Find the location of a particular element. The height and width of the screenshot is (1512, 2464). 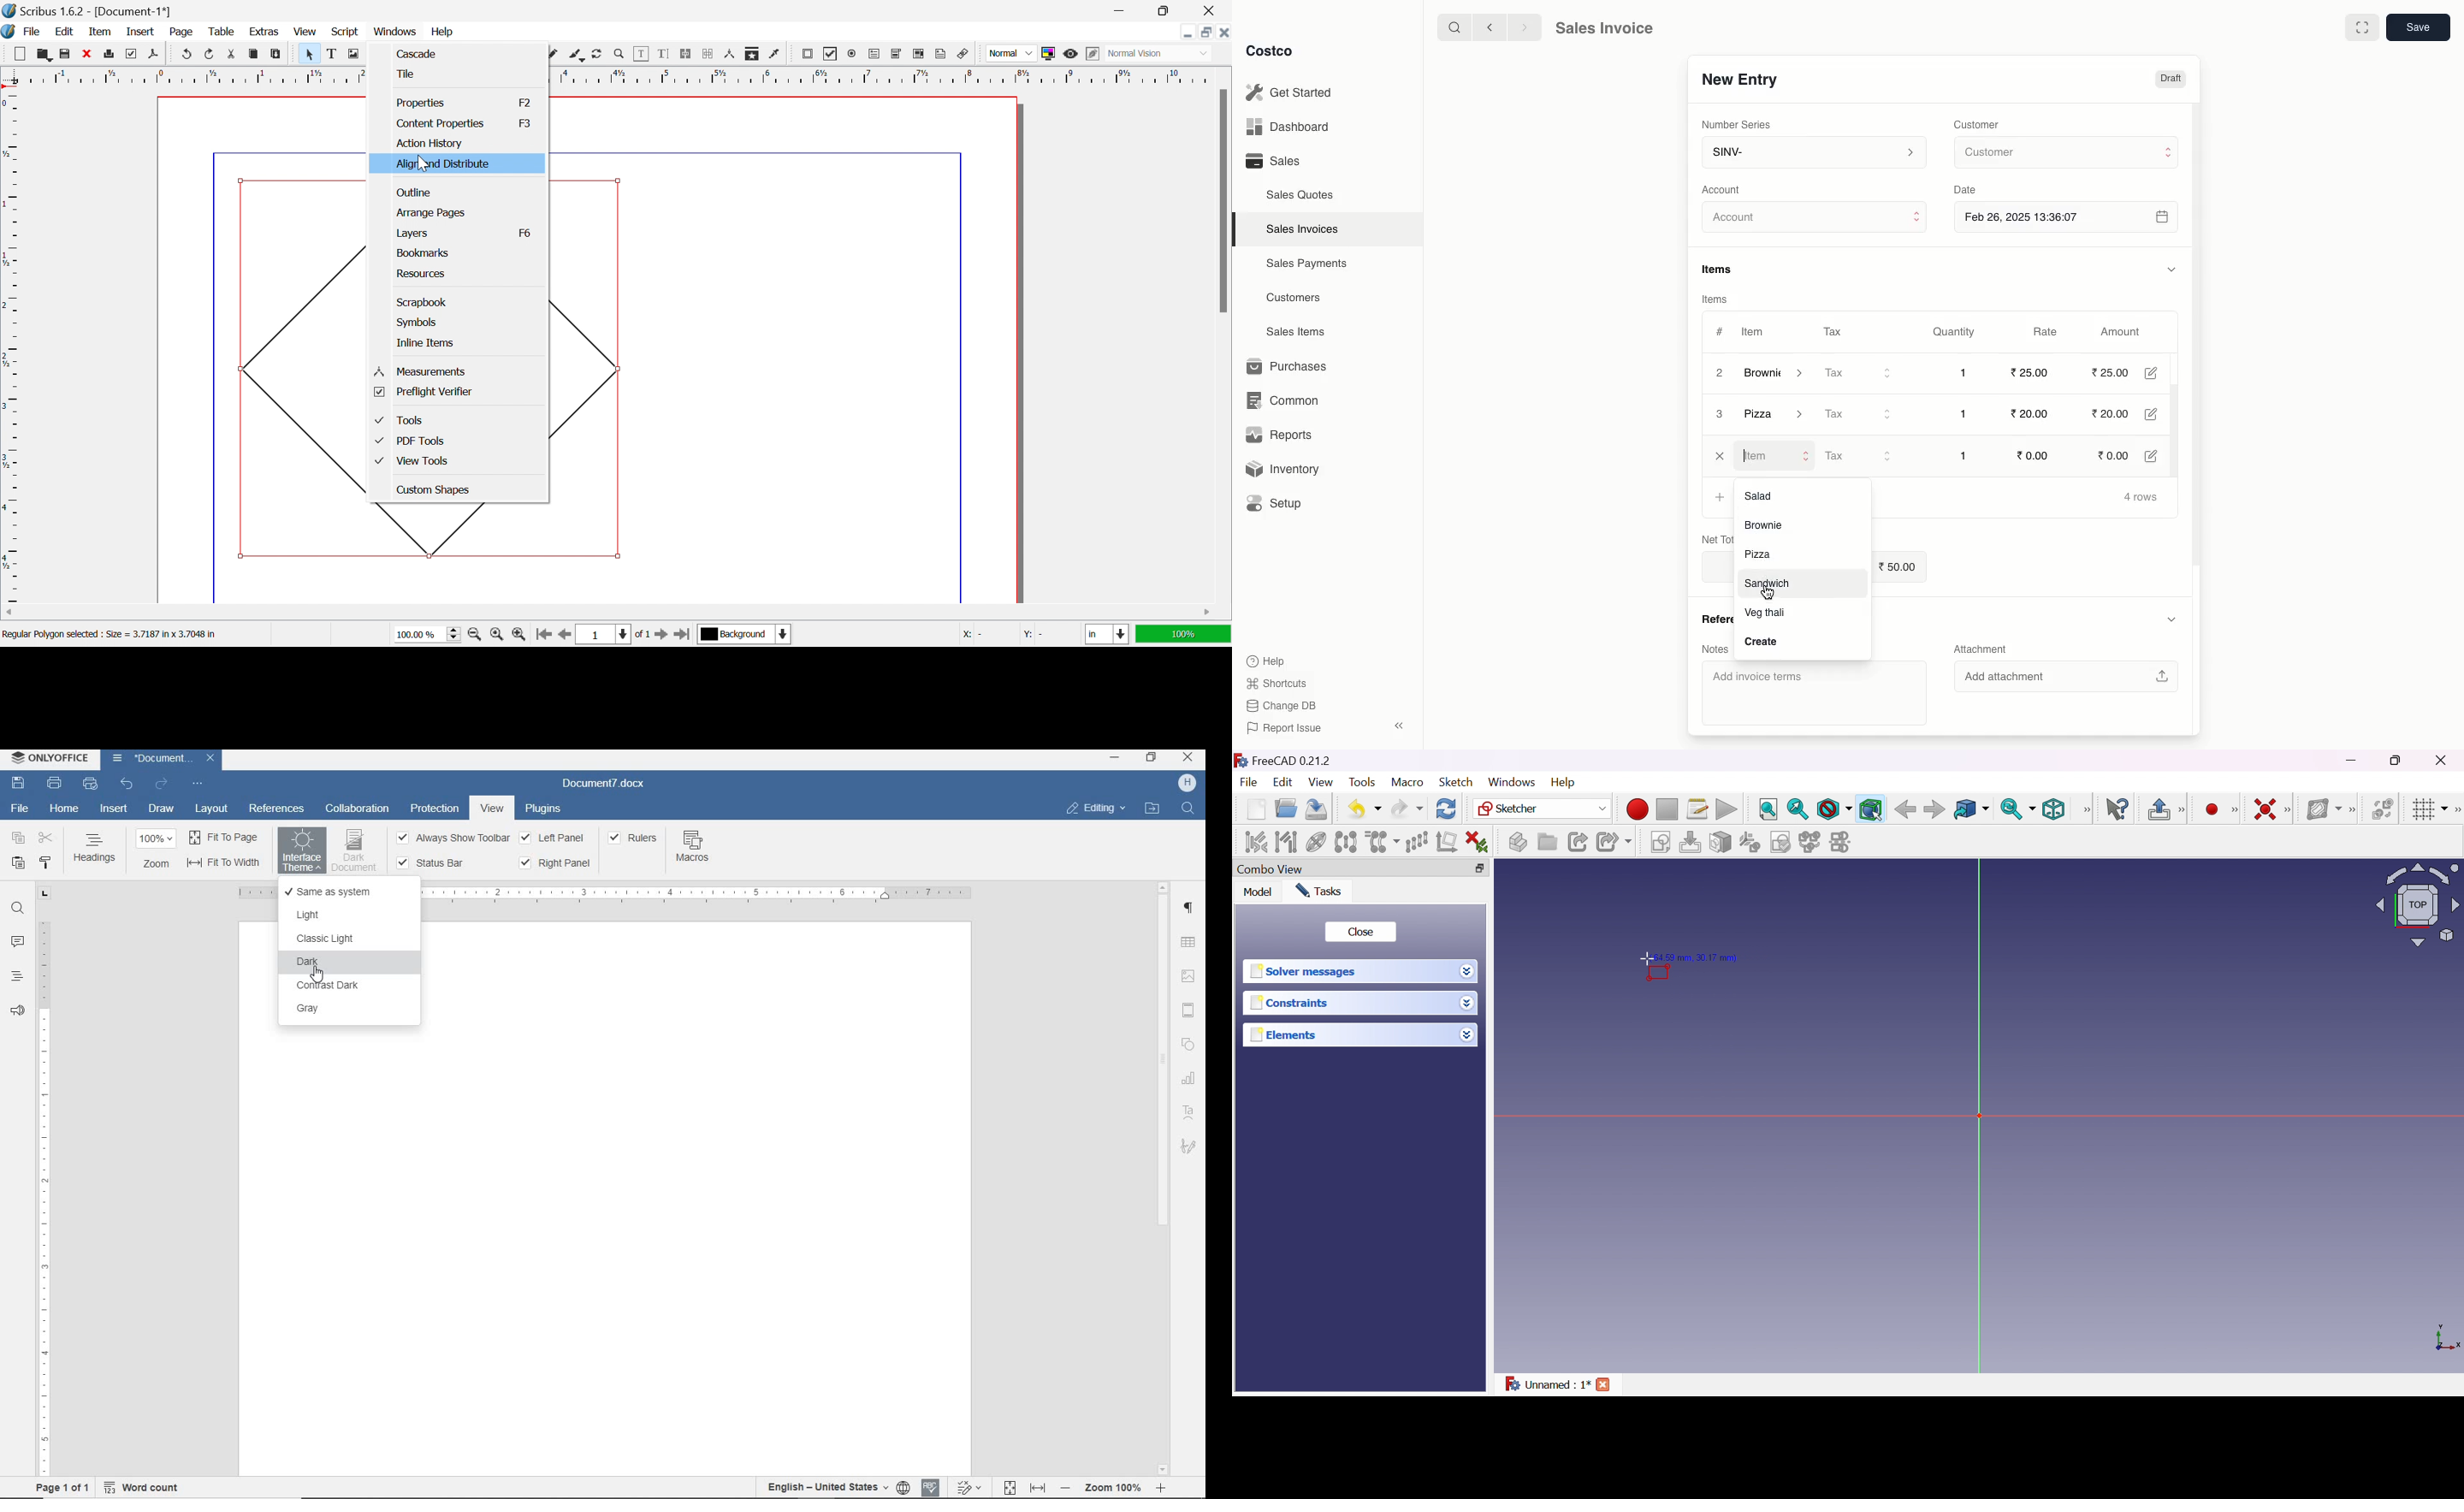

Solver message is located at coordinates (1306, 972).